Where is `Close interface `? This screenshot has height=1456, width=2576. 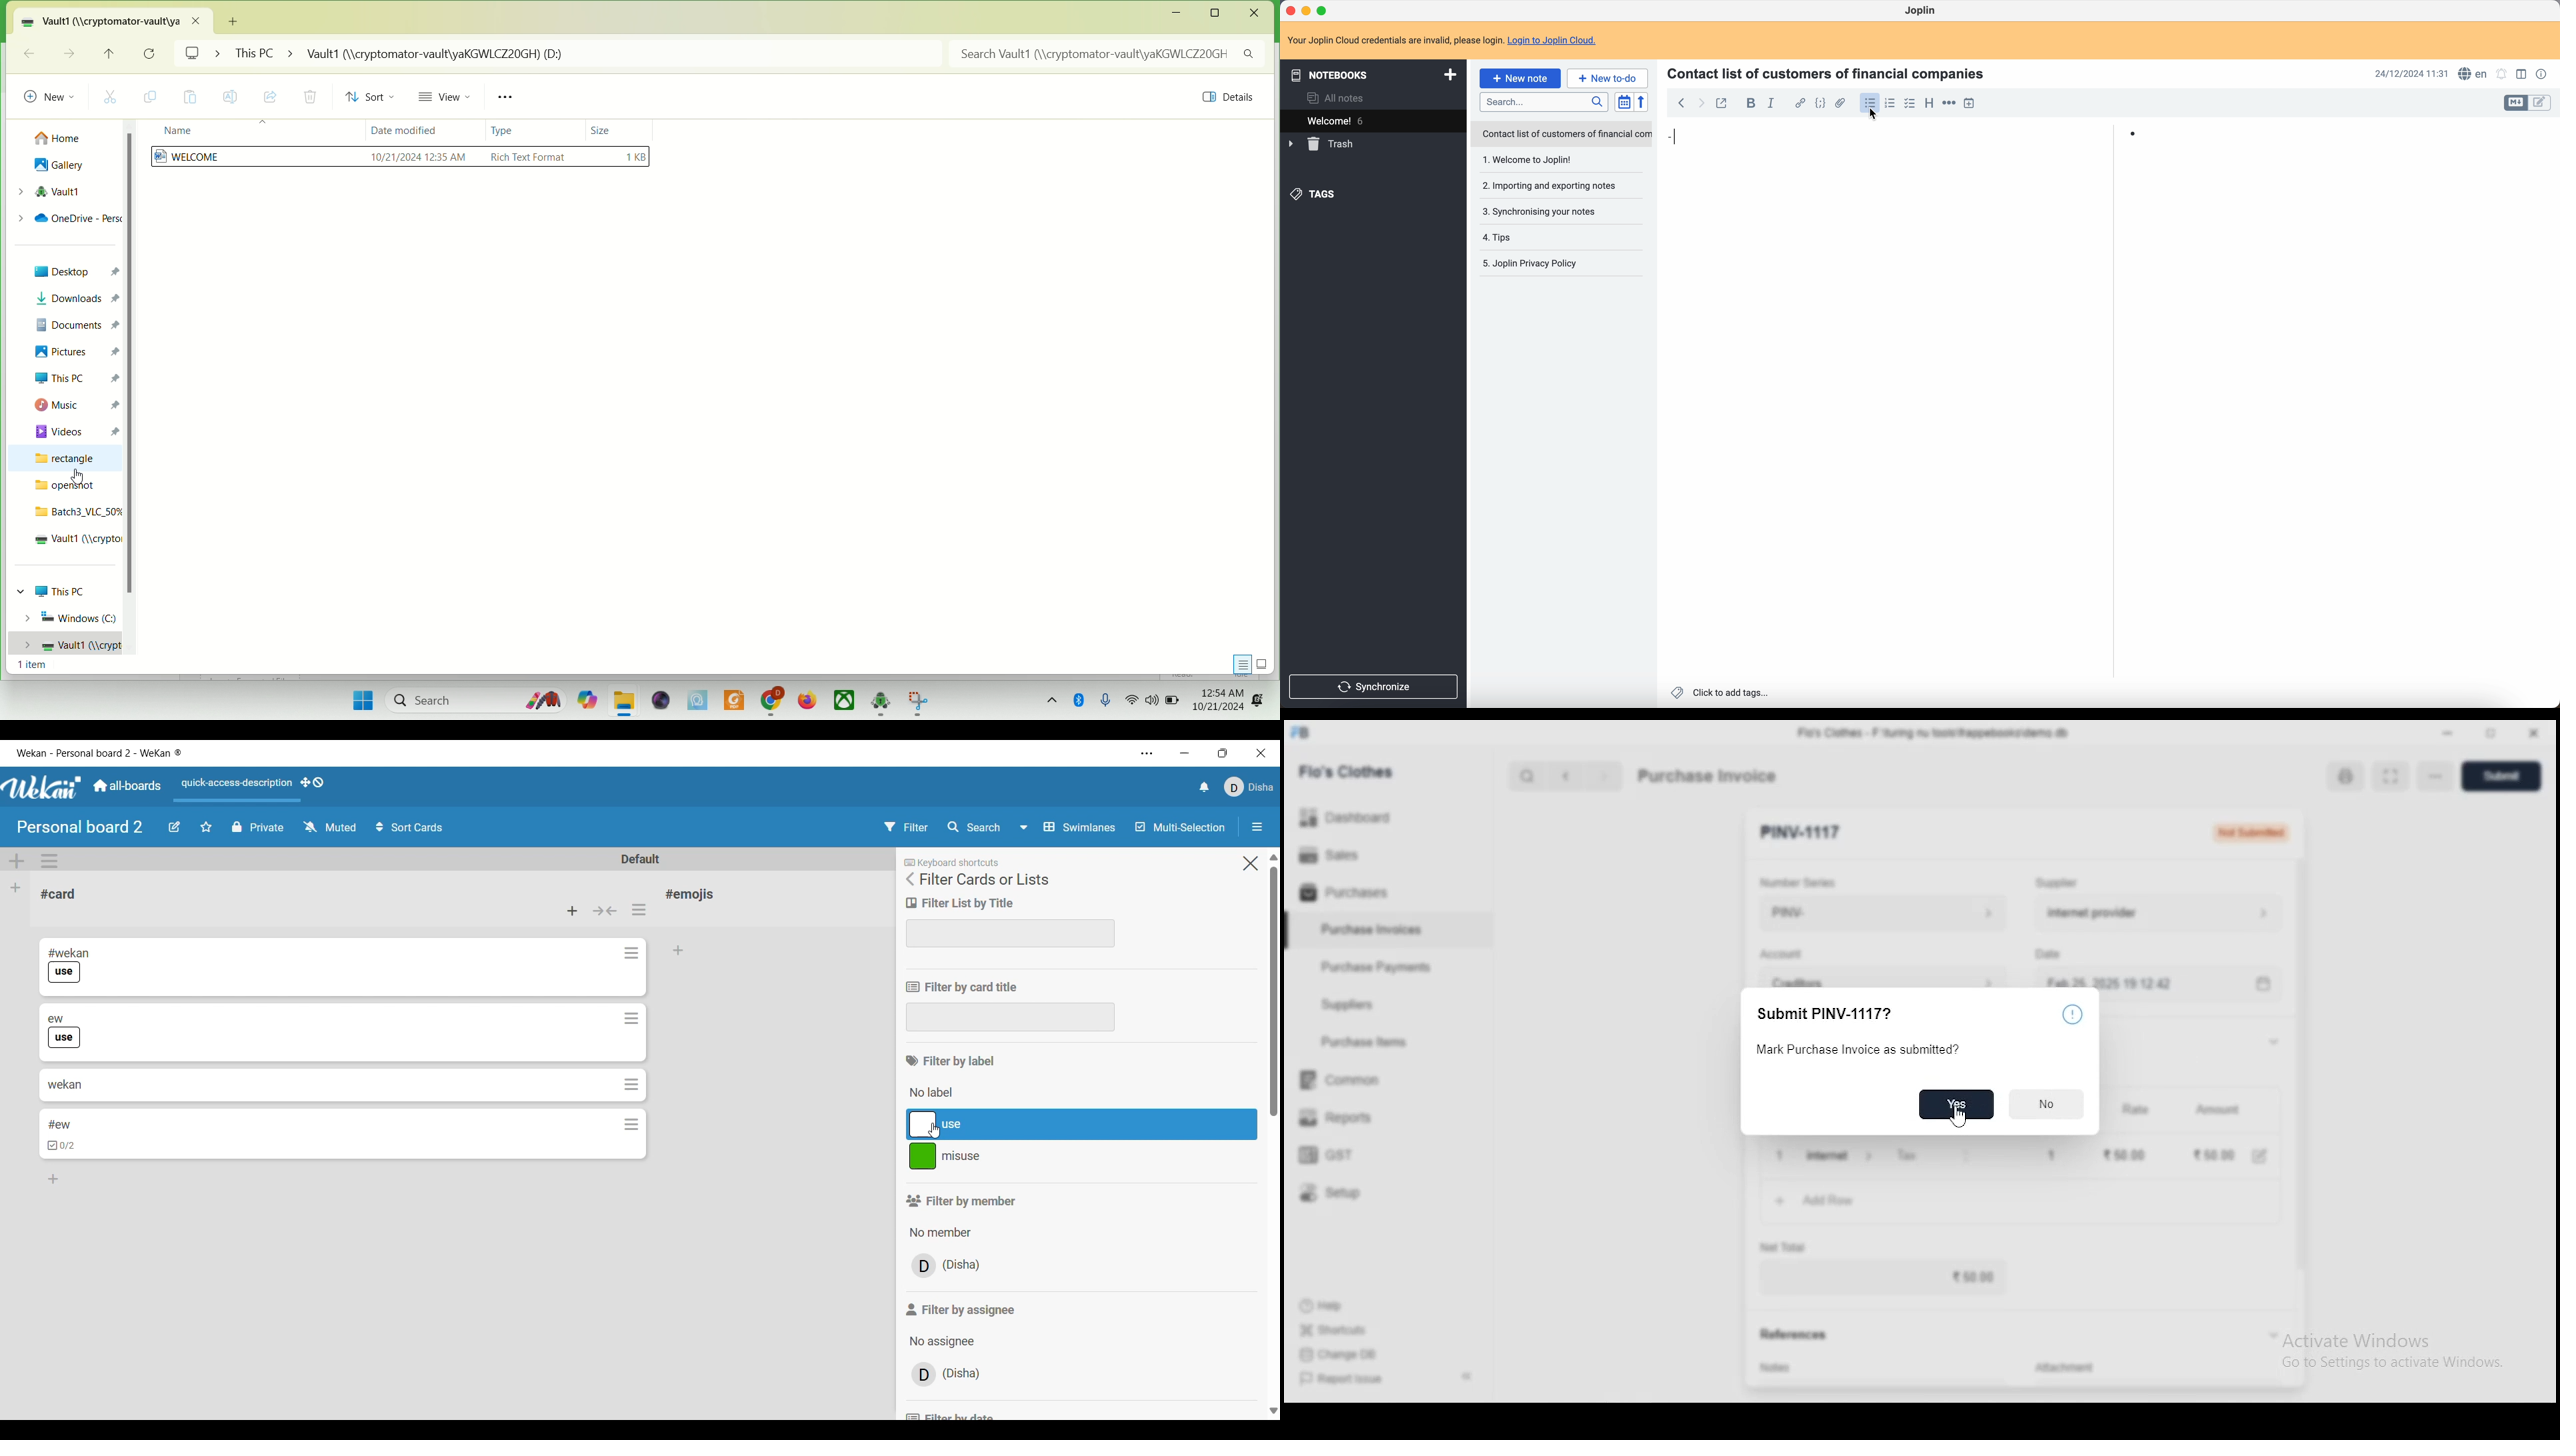
Close interface  is located at coordinates (1261, 753).